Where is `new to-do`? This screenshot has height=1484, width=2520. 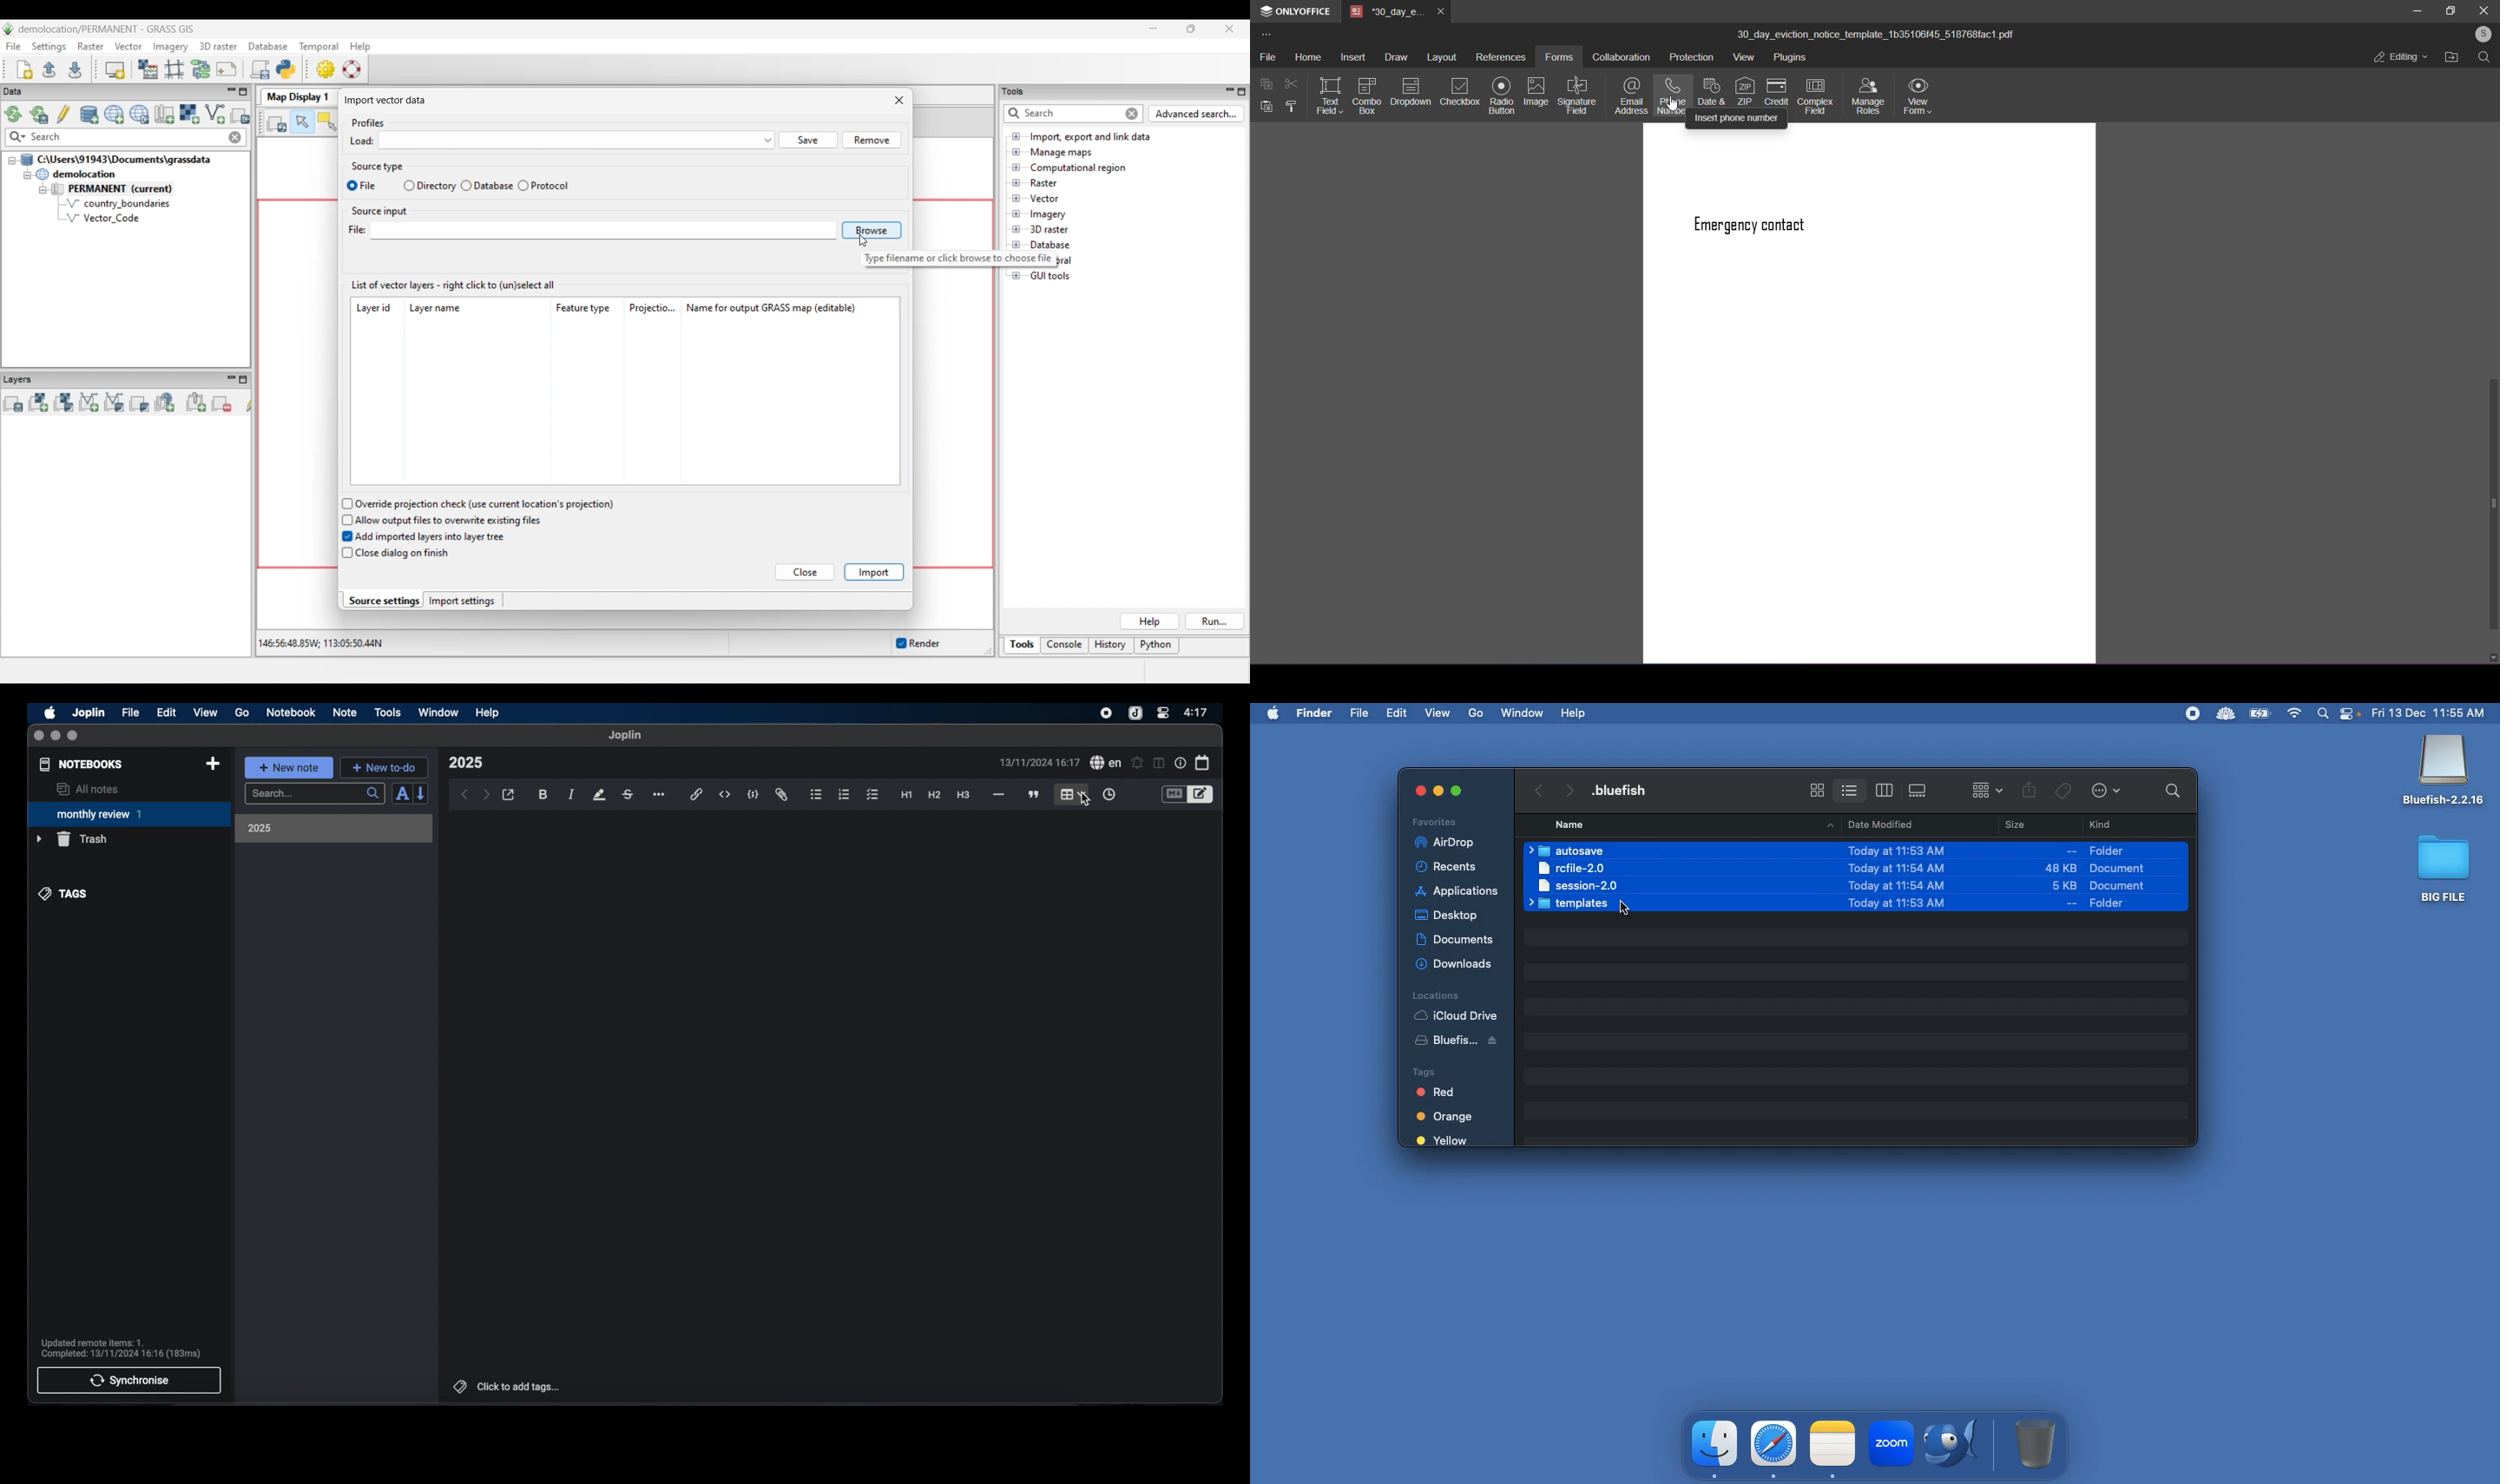
new to-do is located at coordinates (385, 767).